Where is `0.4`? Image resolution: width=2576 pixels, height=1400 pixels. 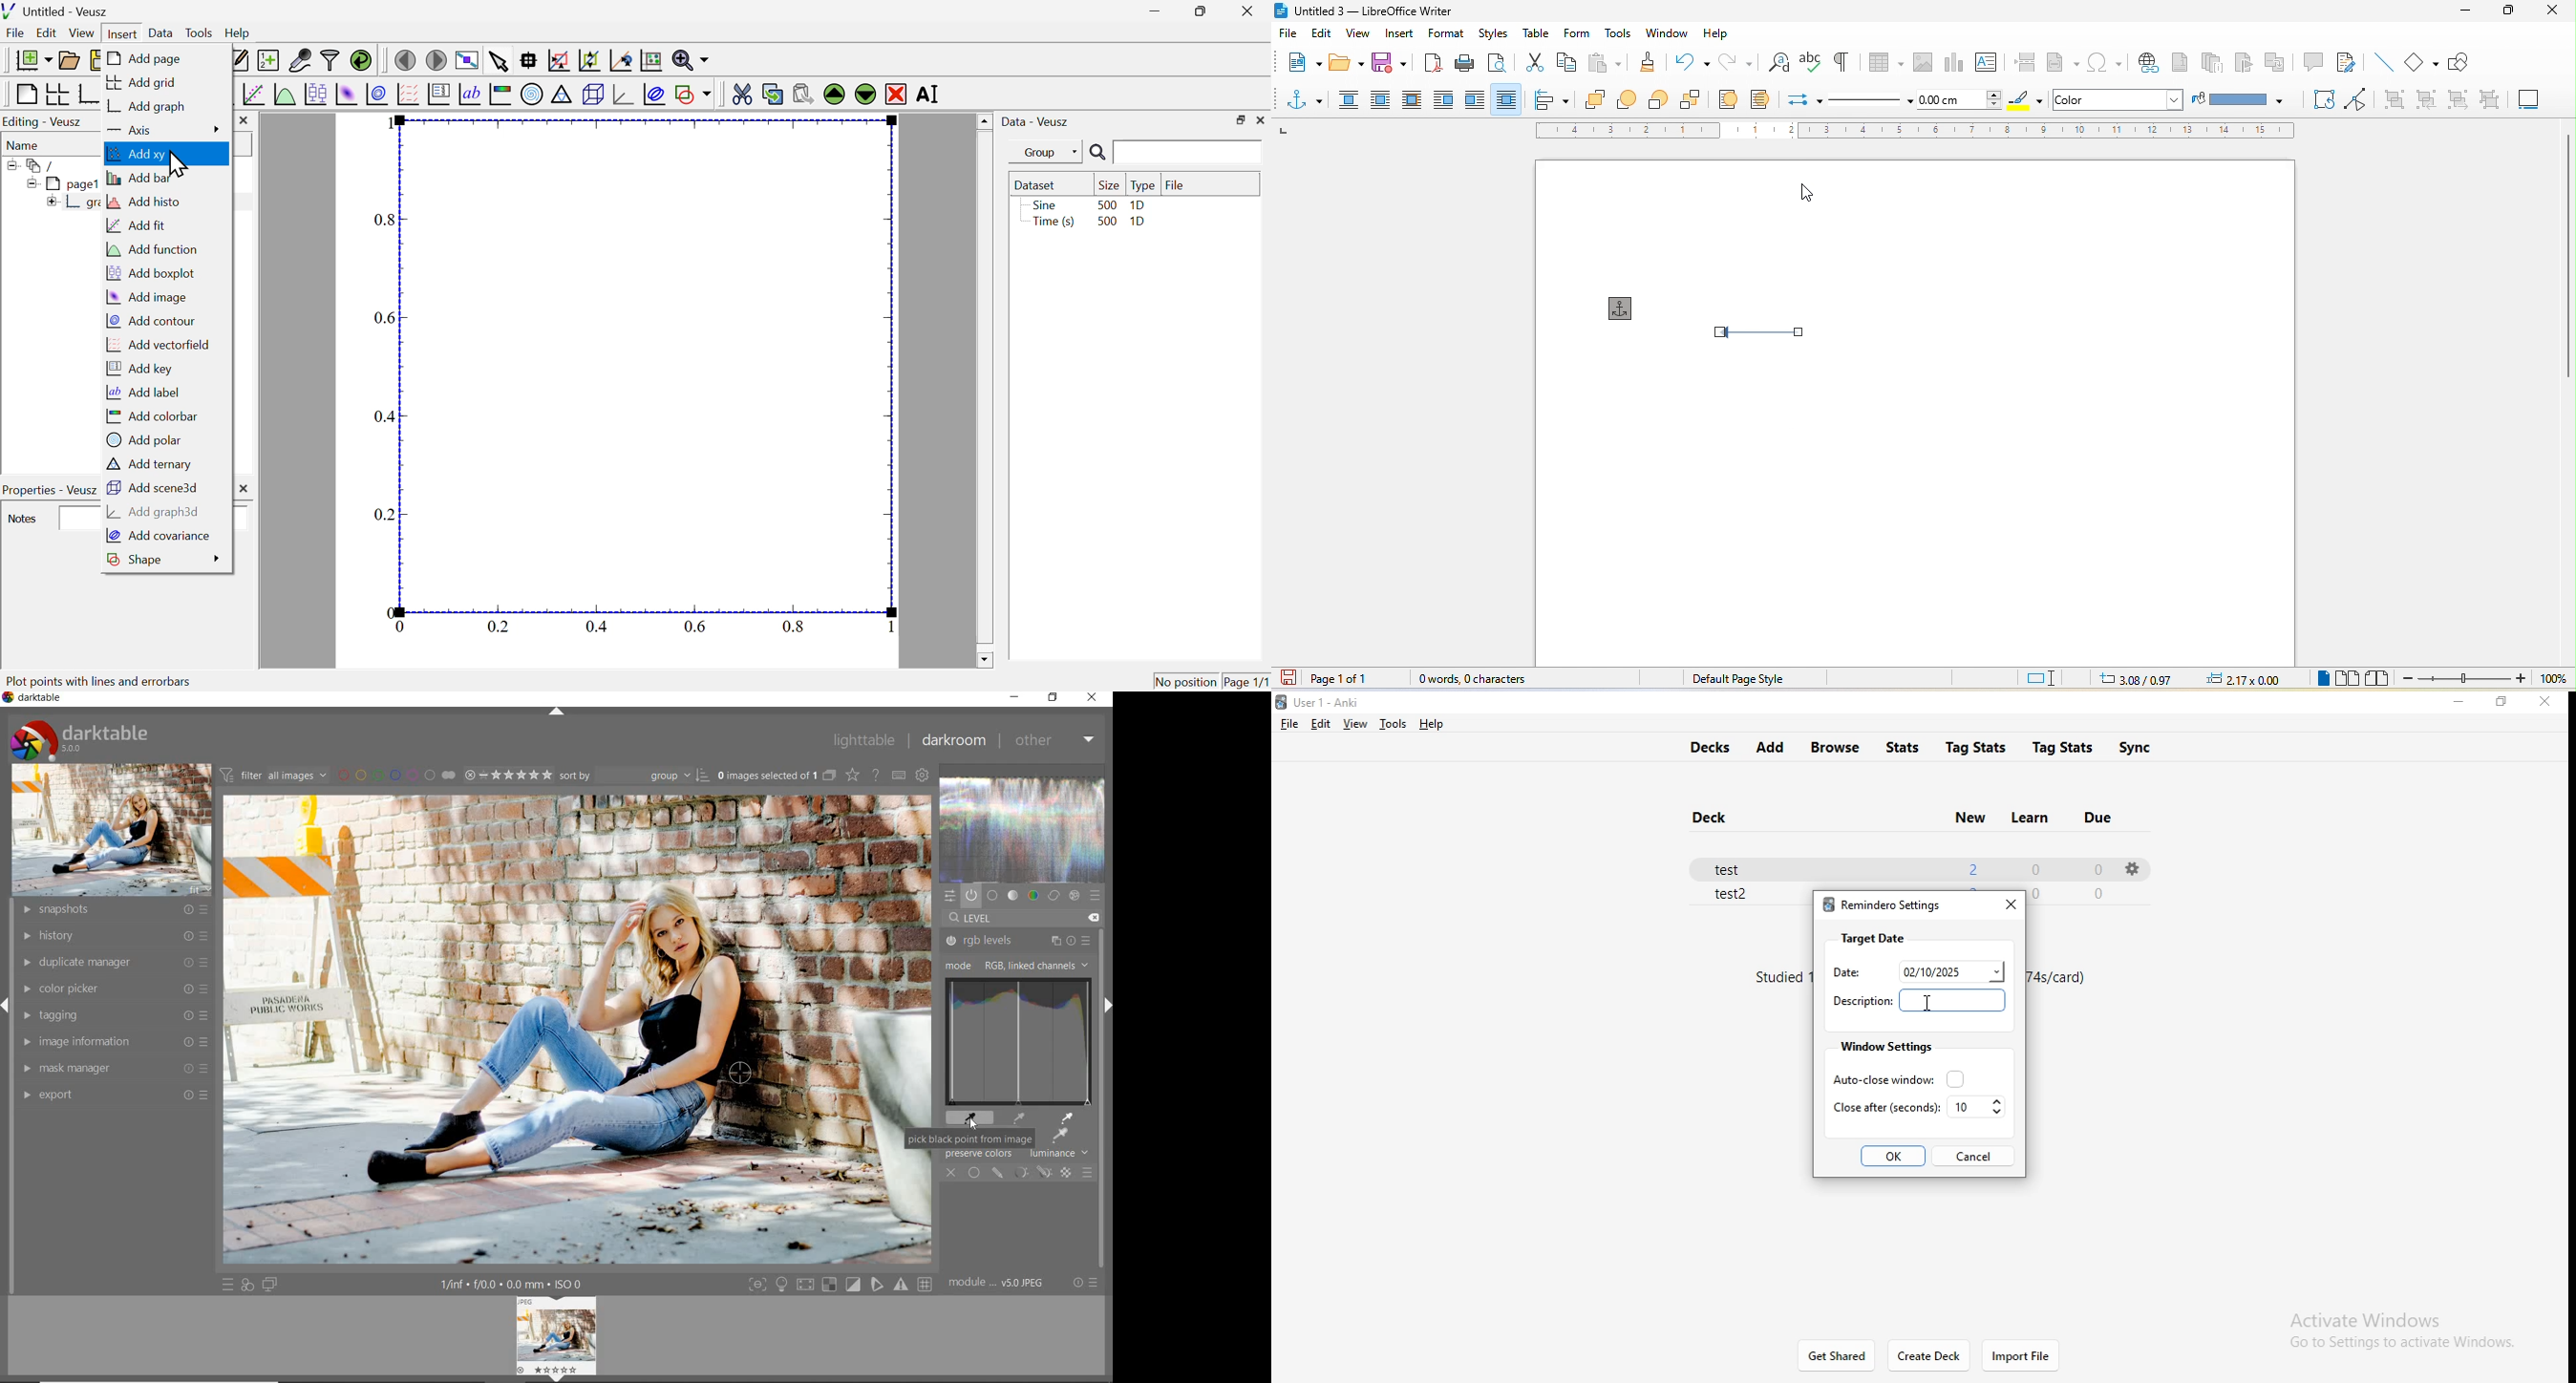 0.4 is located at coordinates (383, 417).